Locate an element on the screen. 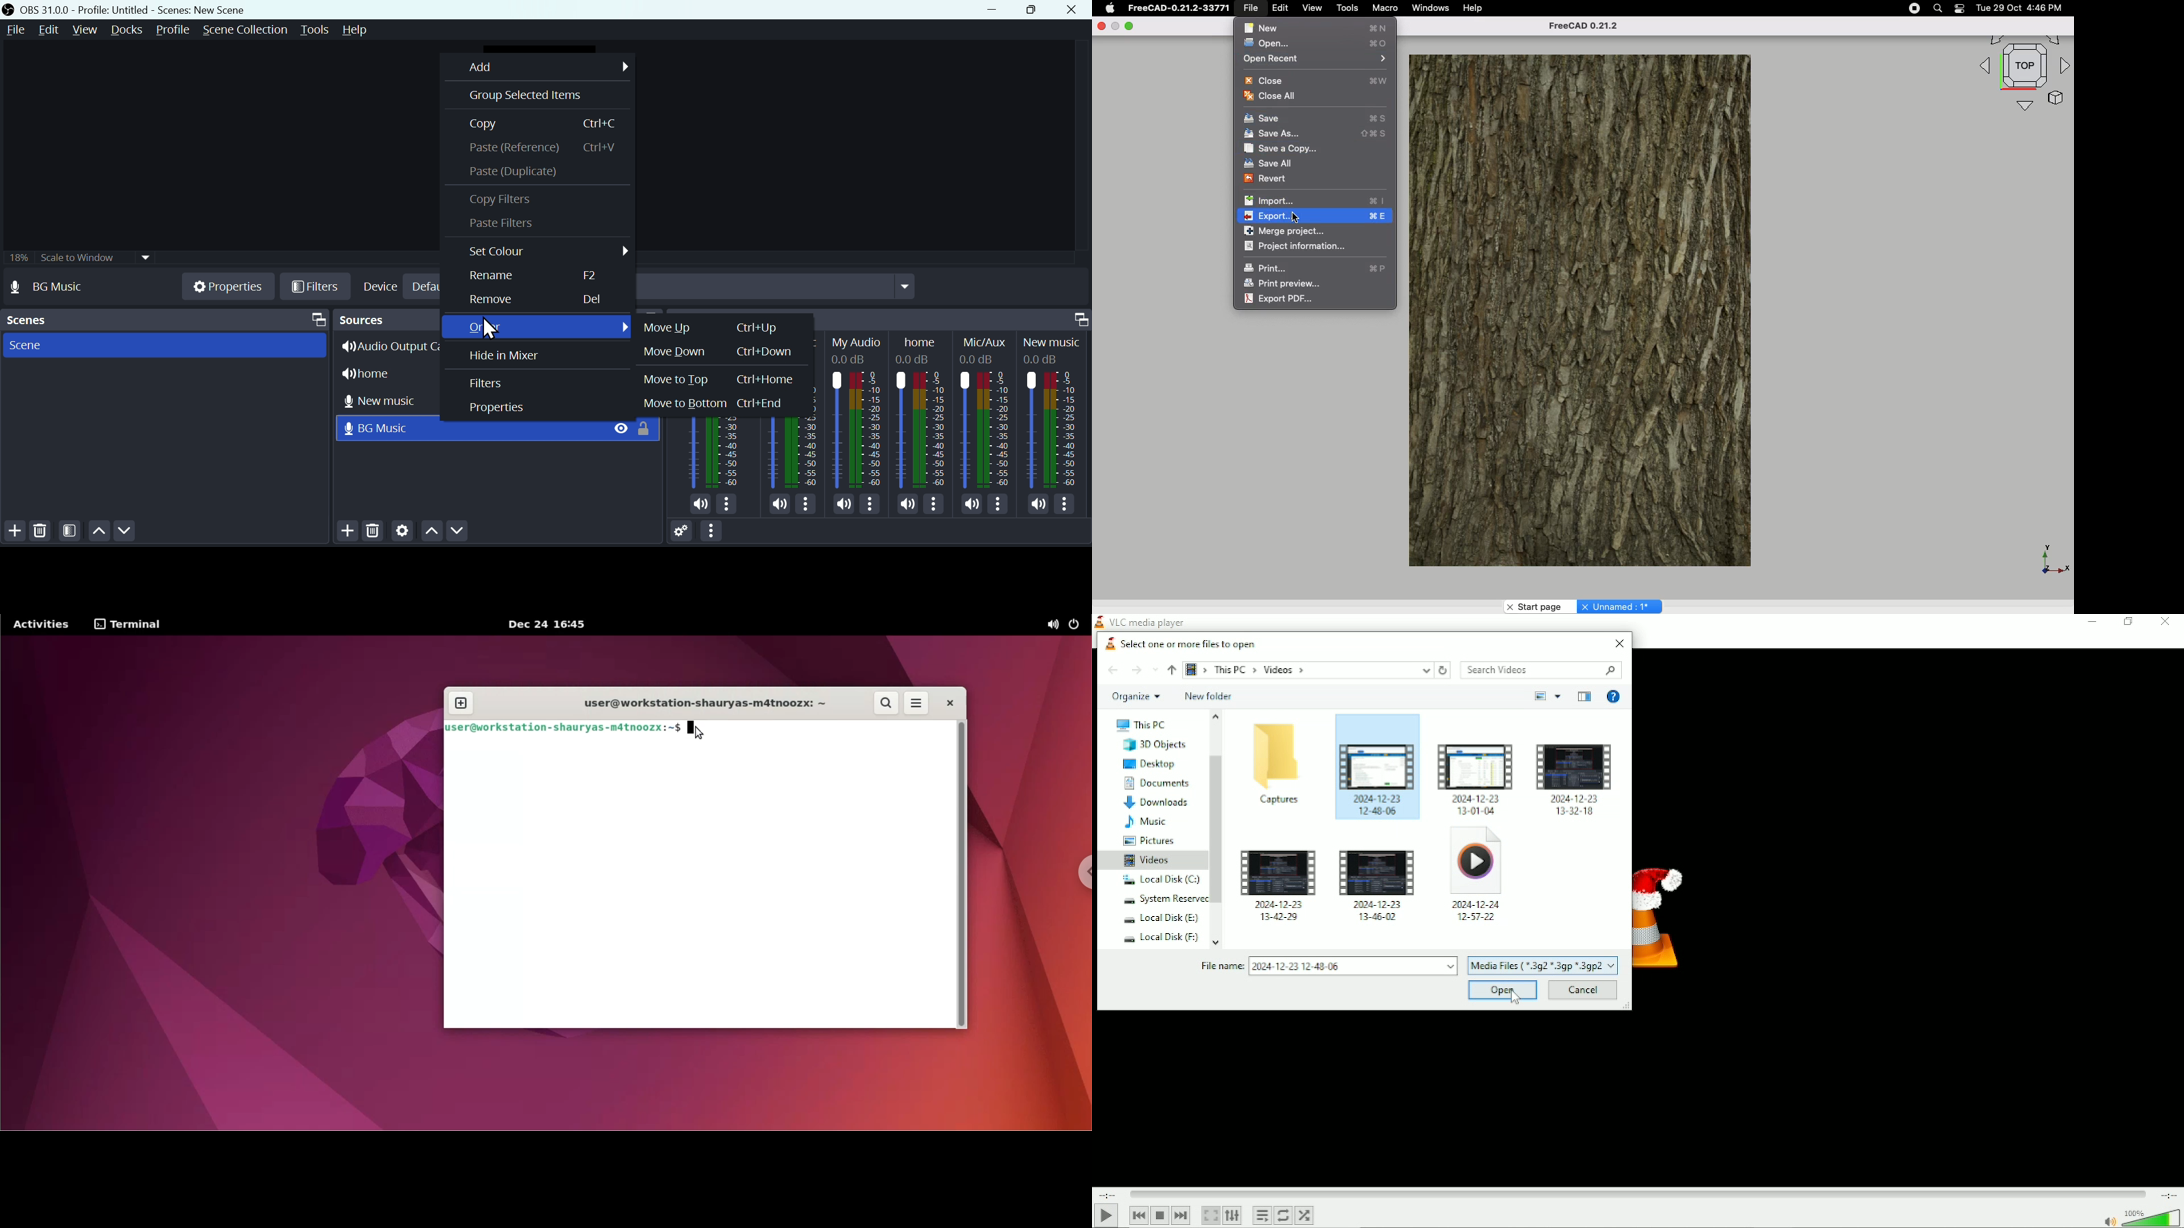 The height and width of the screenshot is (1232, 2184). Device is located at coordinates (381, 286).